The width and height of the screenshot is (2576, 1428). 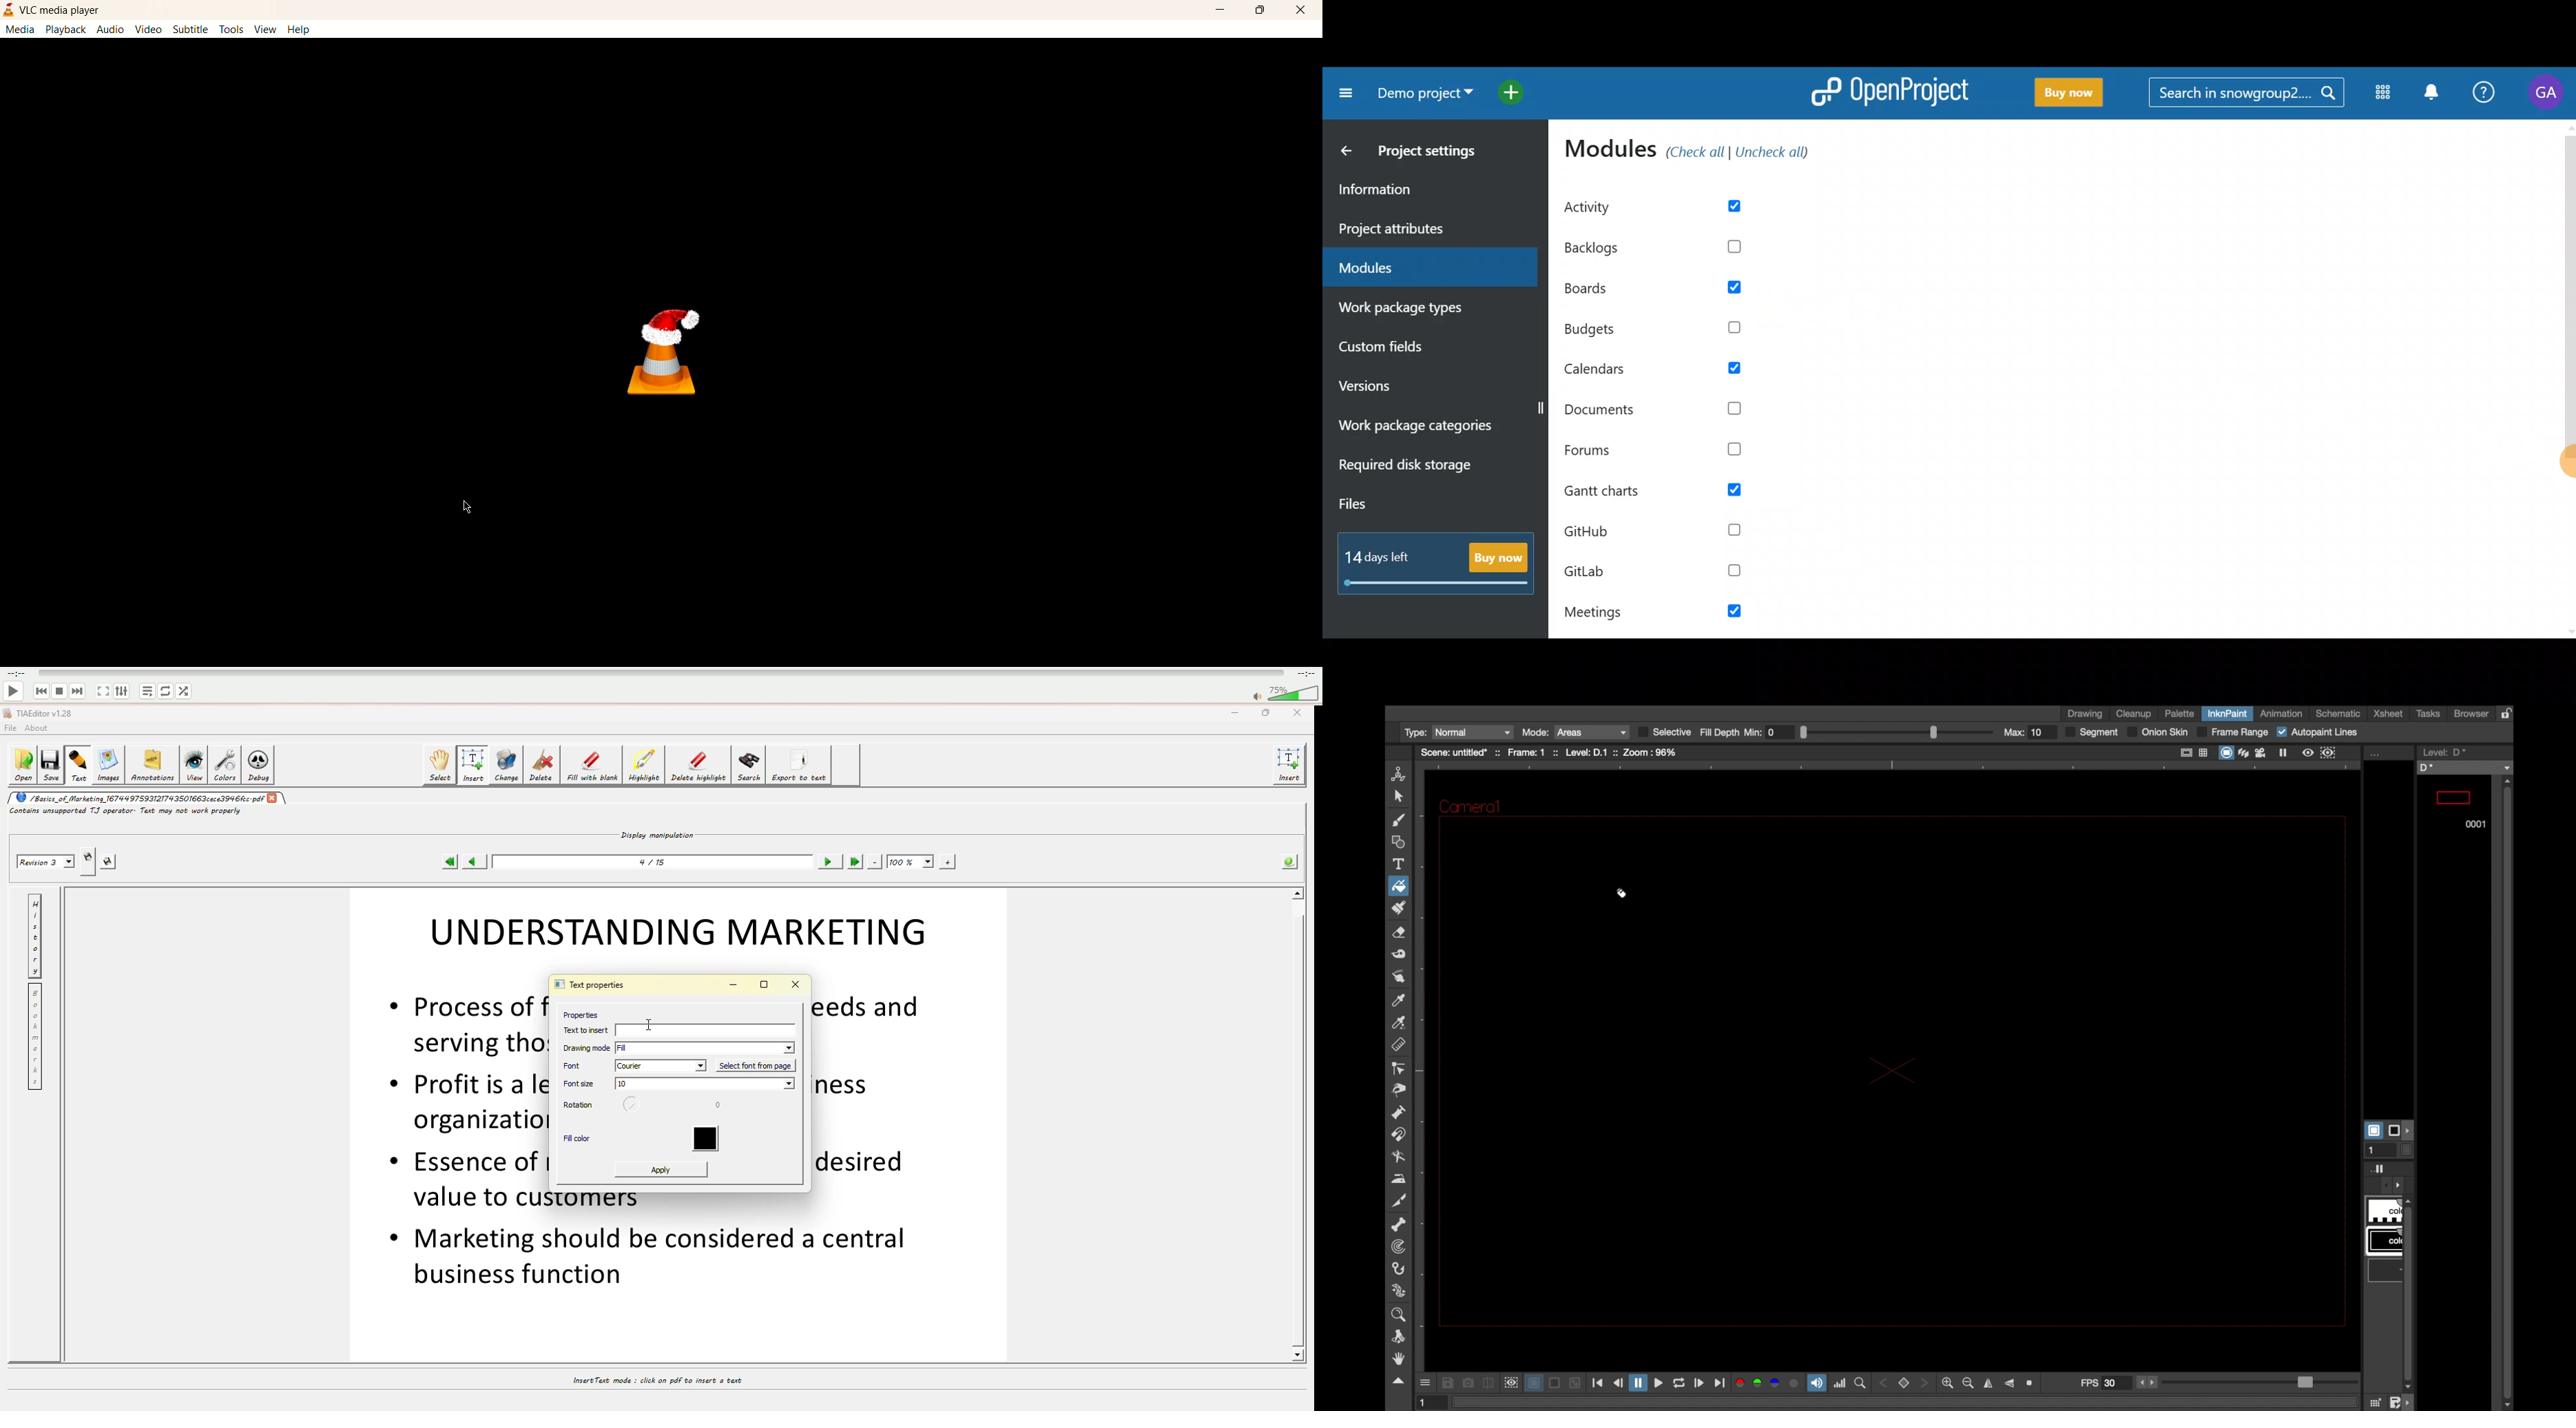 What do you see at coordinates (1770, 732) in the screenshot?
I see `Min: 0` at bounding box center [1770, 732].